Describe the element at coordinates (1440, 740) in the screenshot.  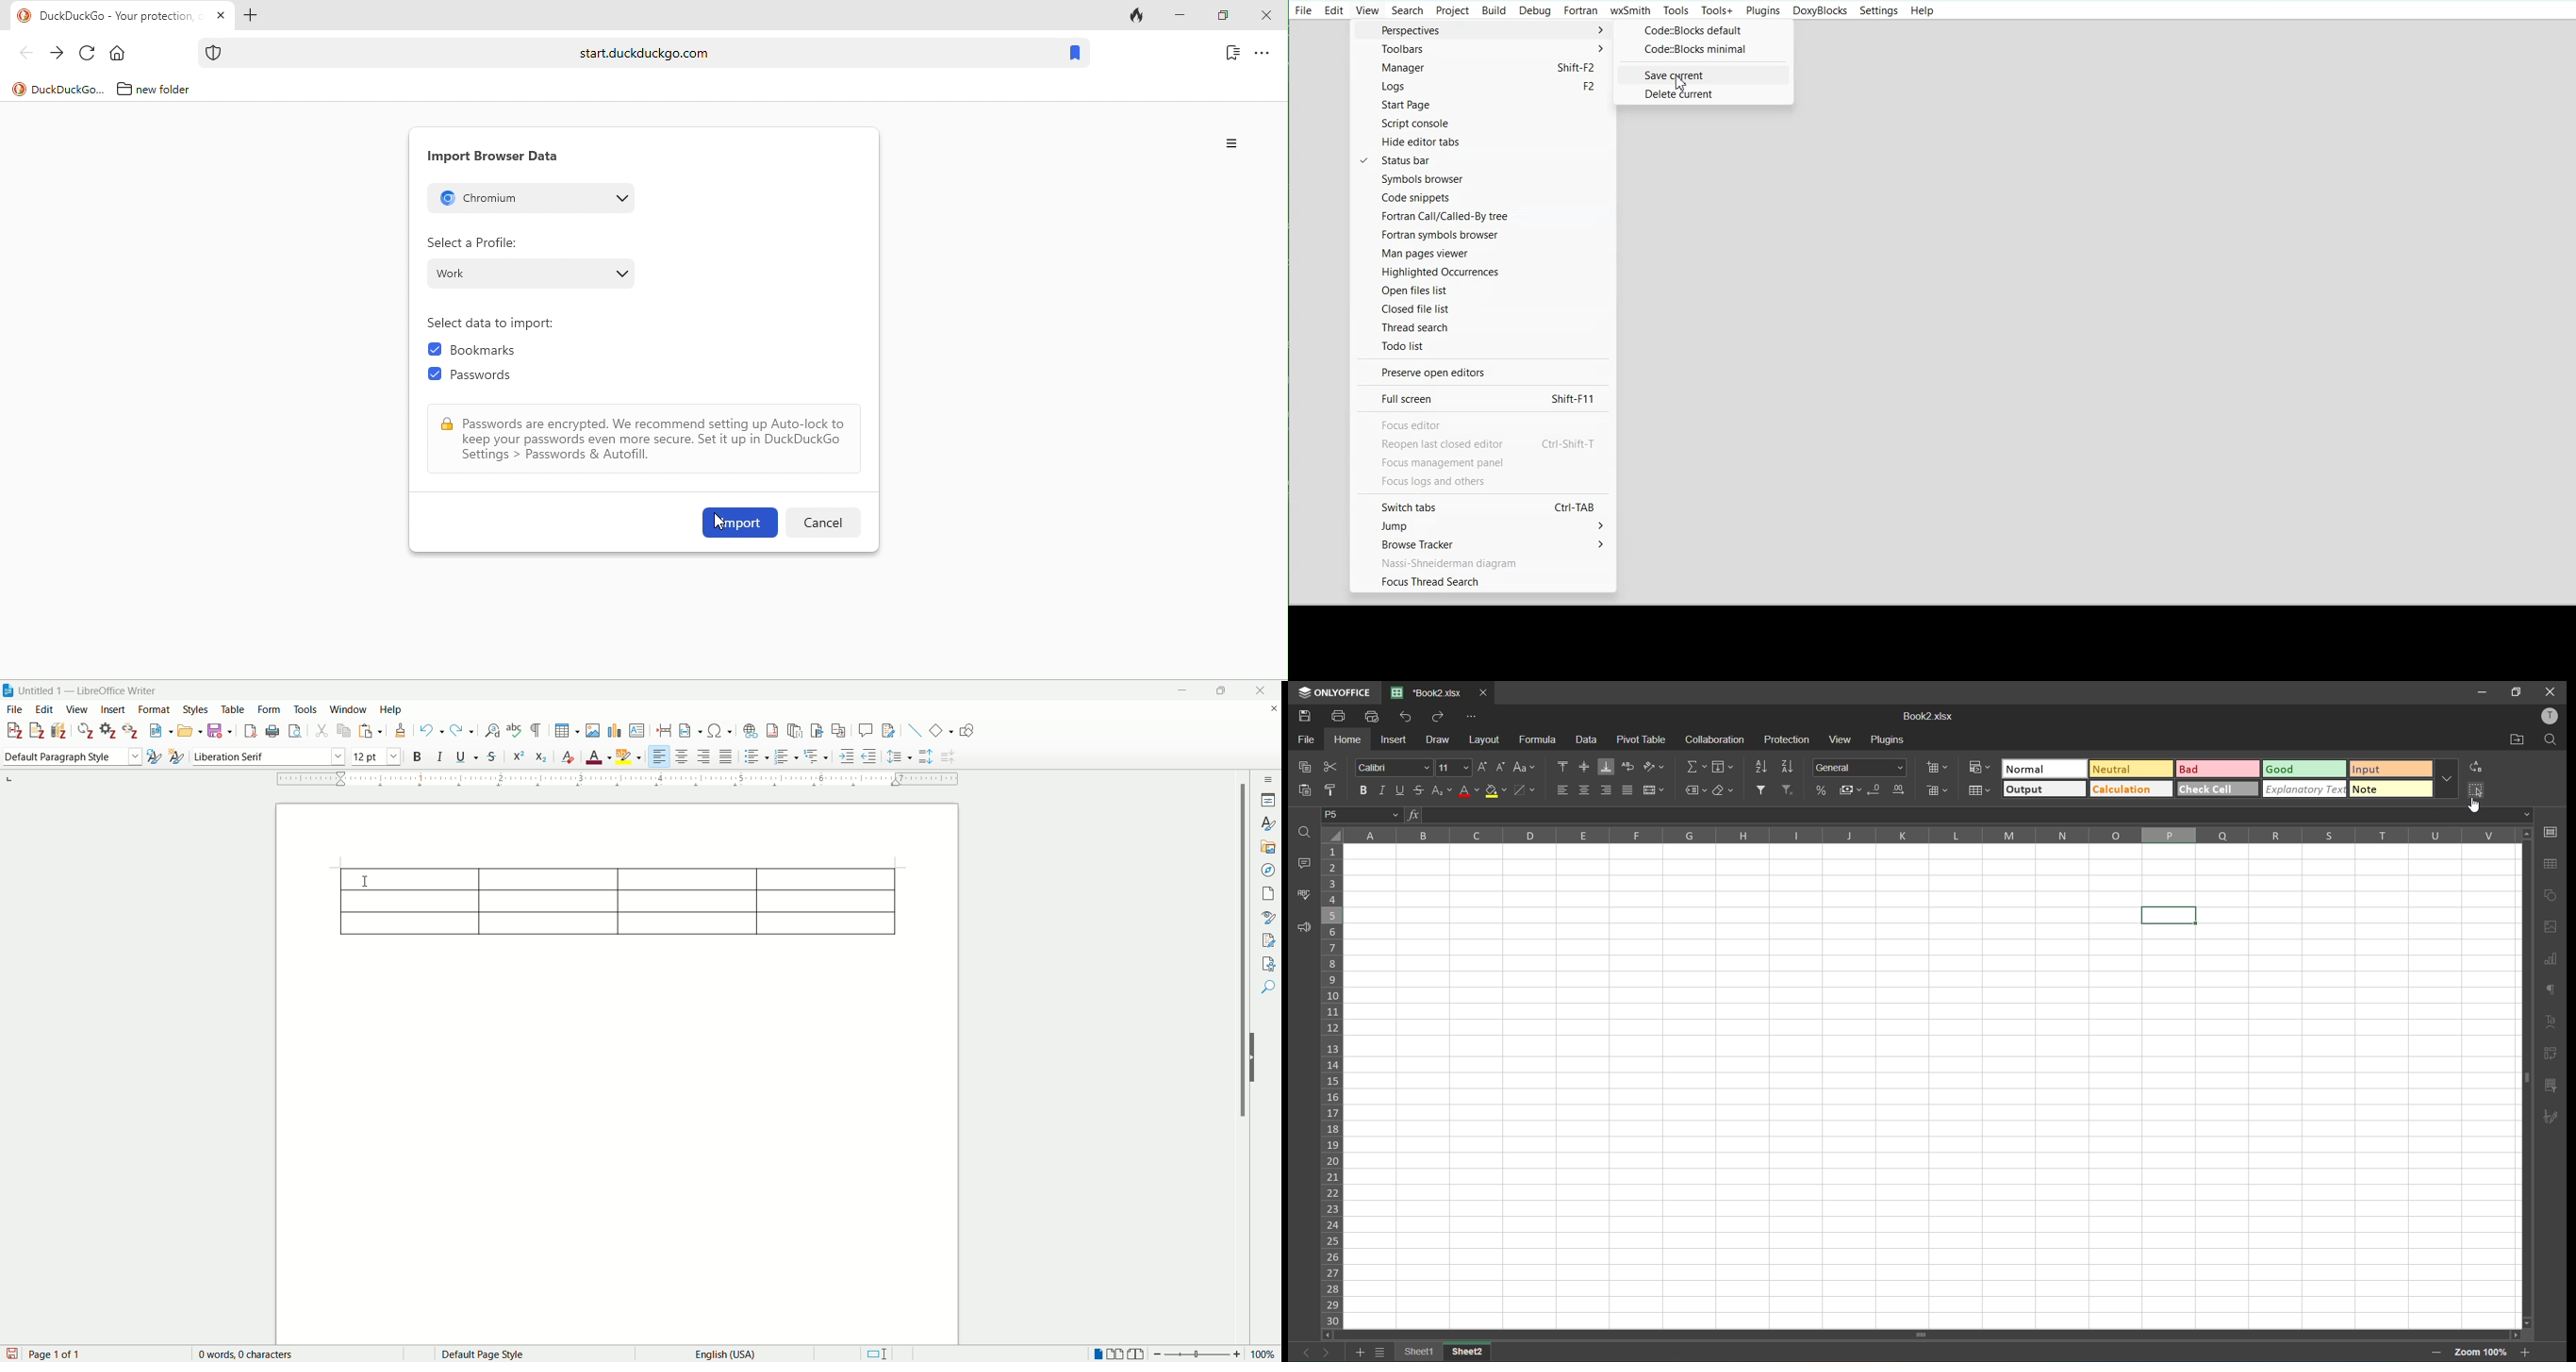
I see `draw` at that location.